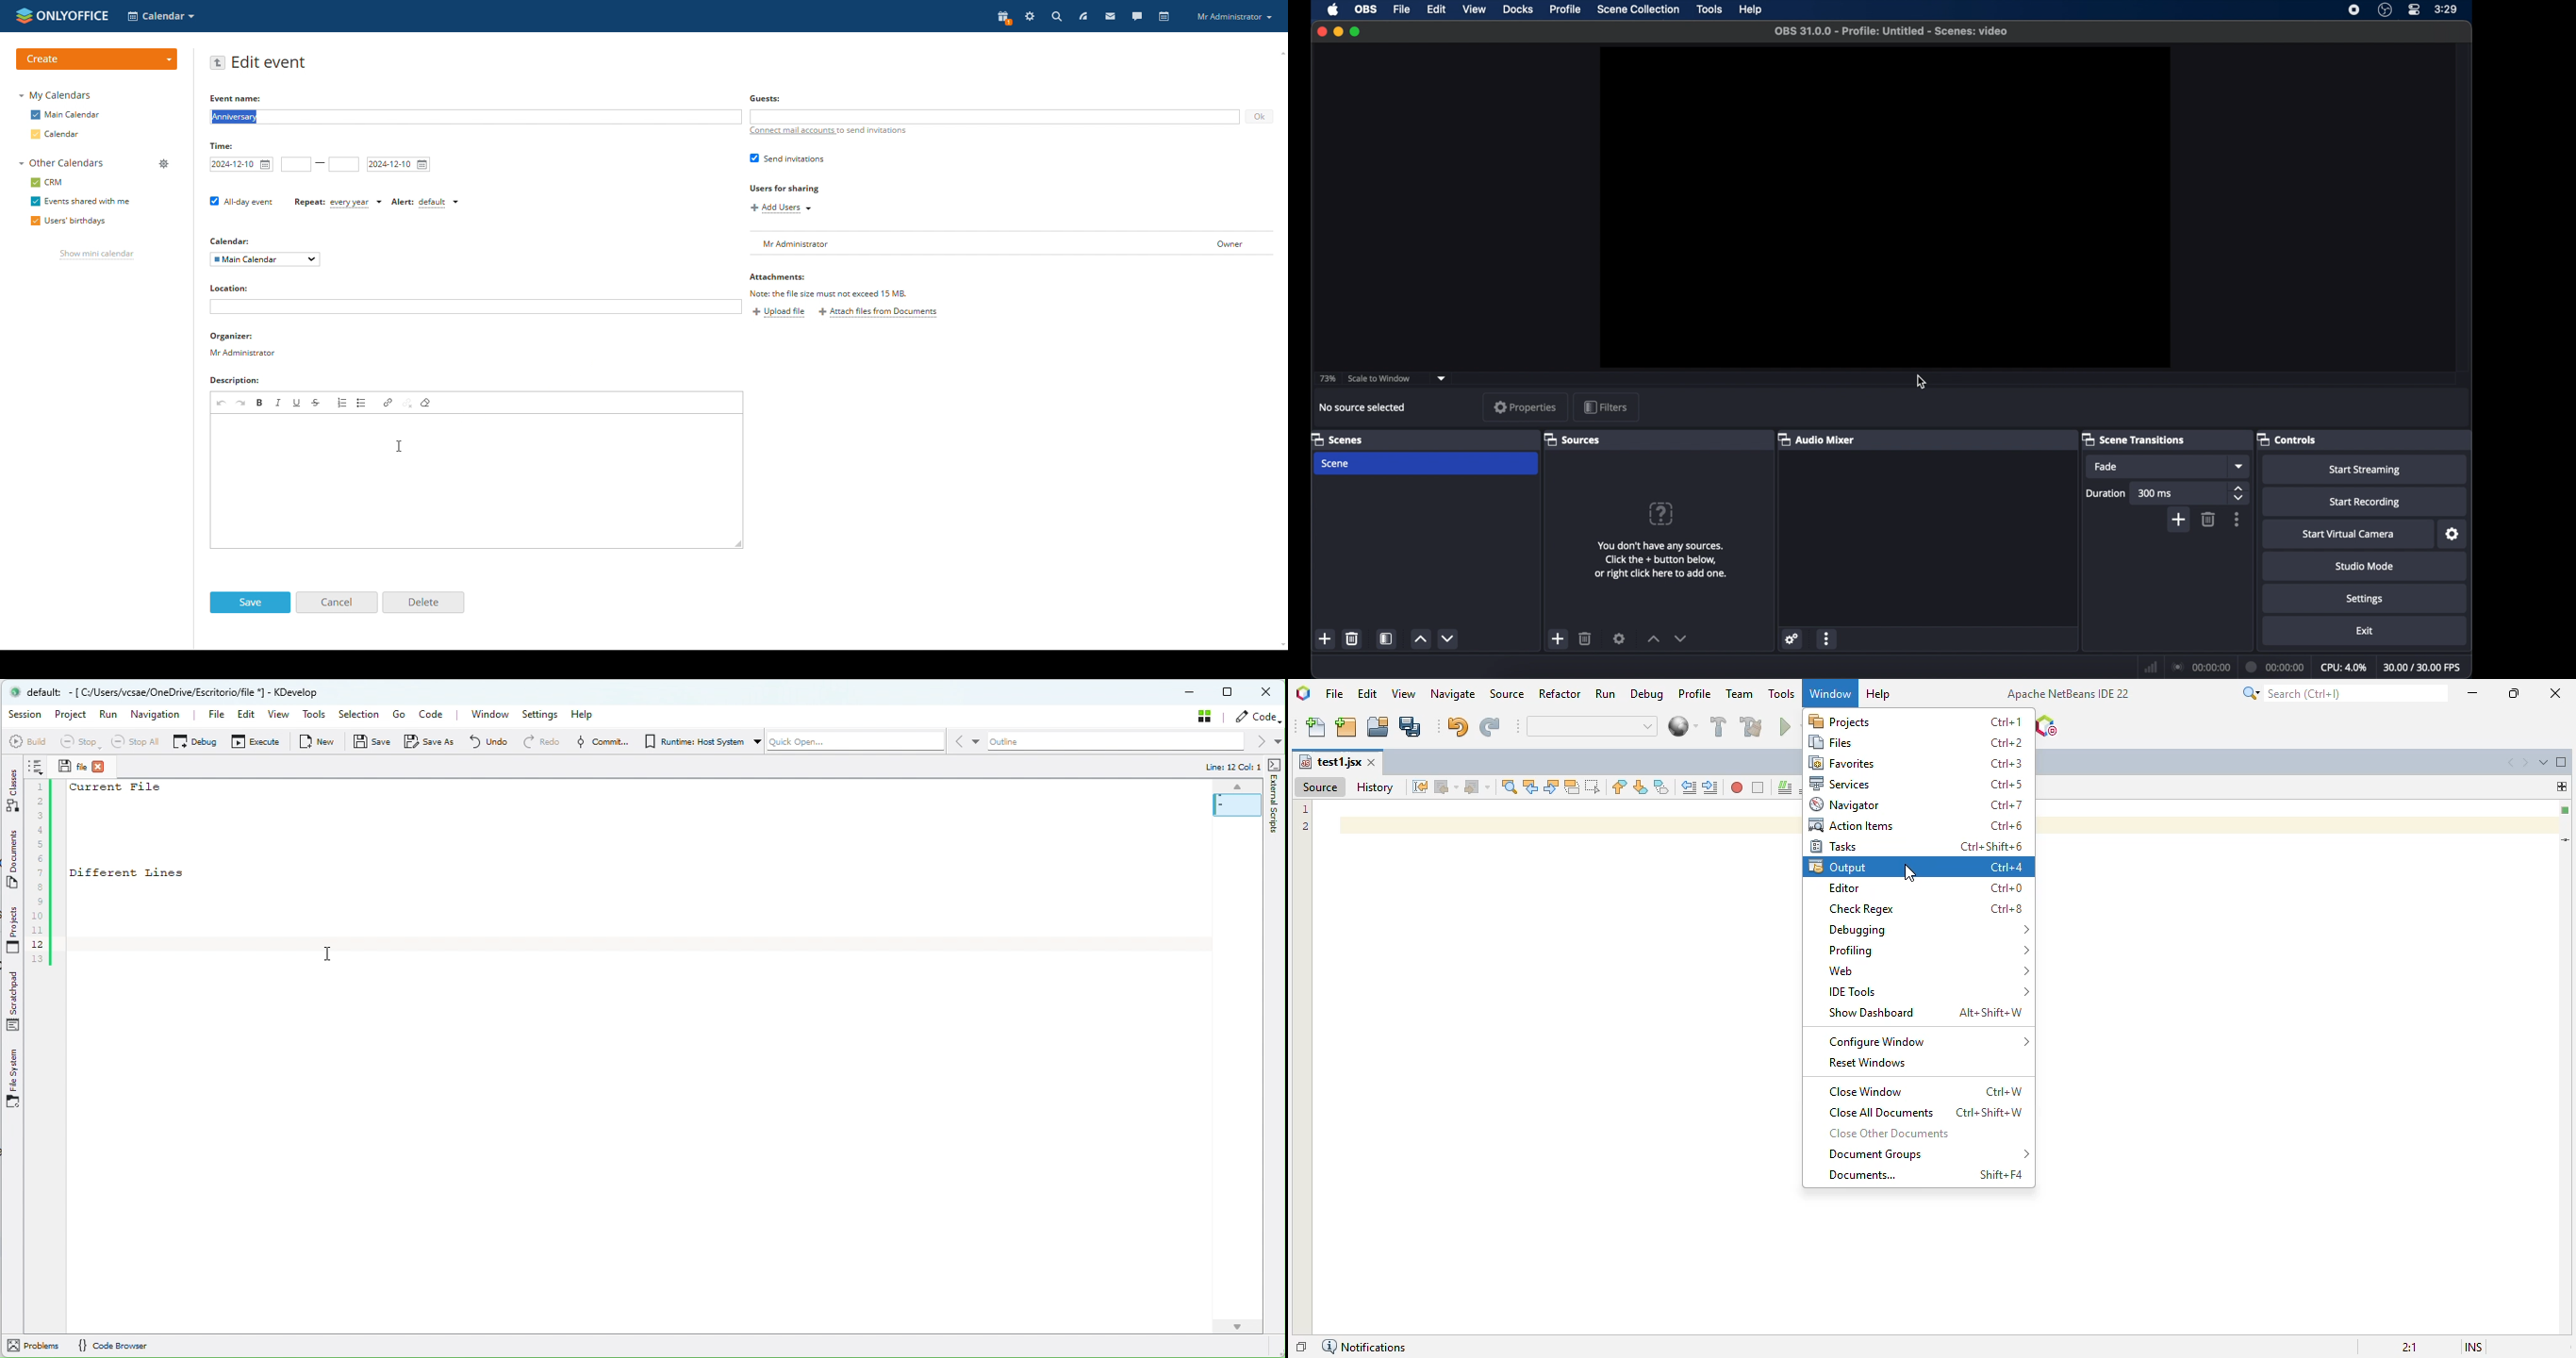  I want to click on open scene filter, so click(1385, 639).